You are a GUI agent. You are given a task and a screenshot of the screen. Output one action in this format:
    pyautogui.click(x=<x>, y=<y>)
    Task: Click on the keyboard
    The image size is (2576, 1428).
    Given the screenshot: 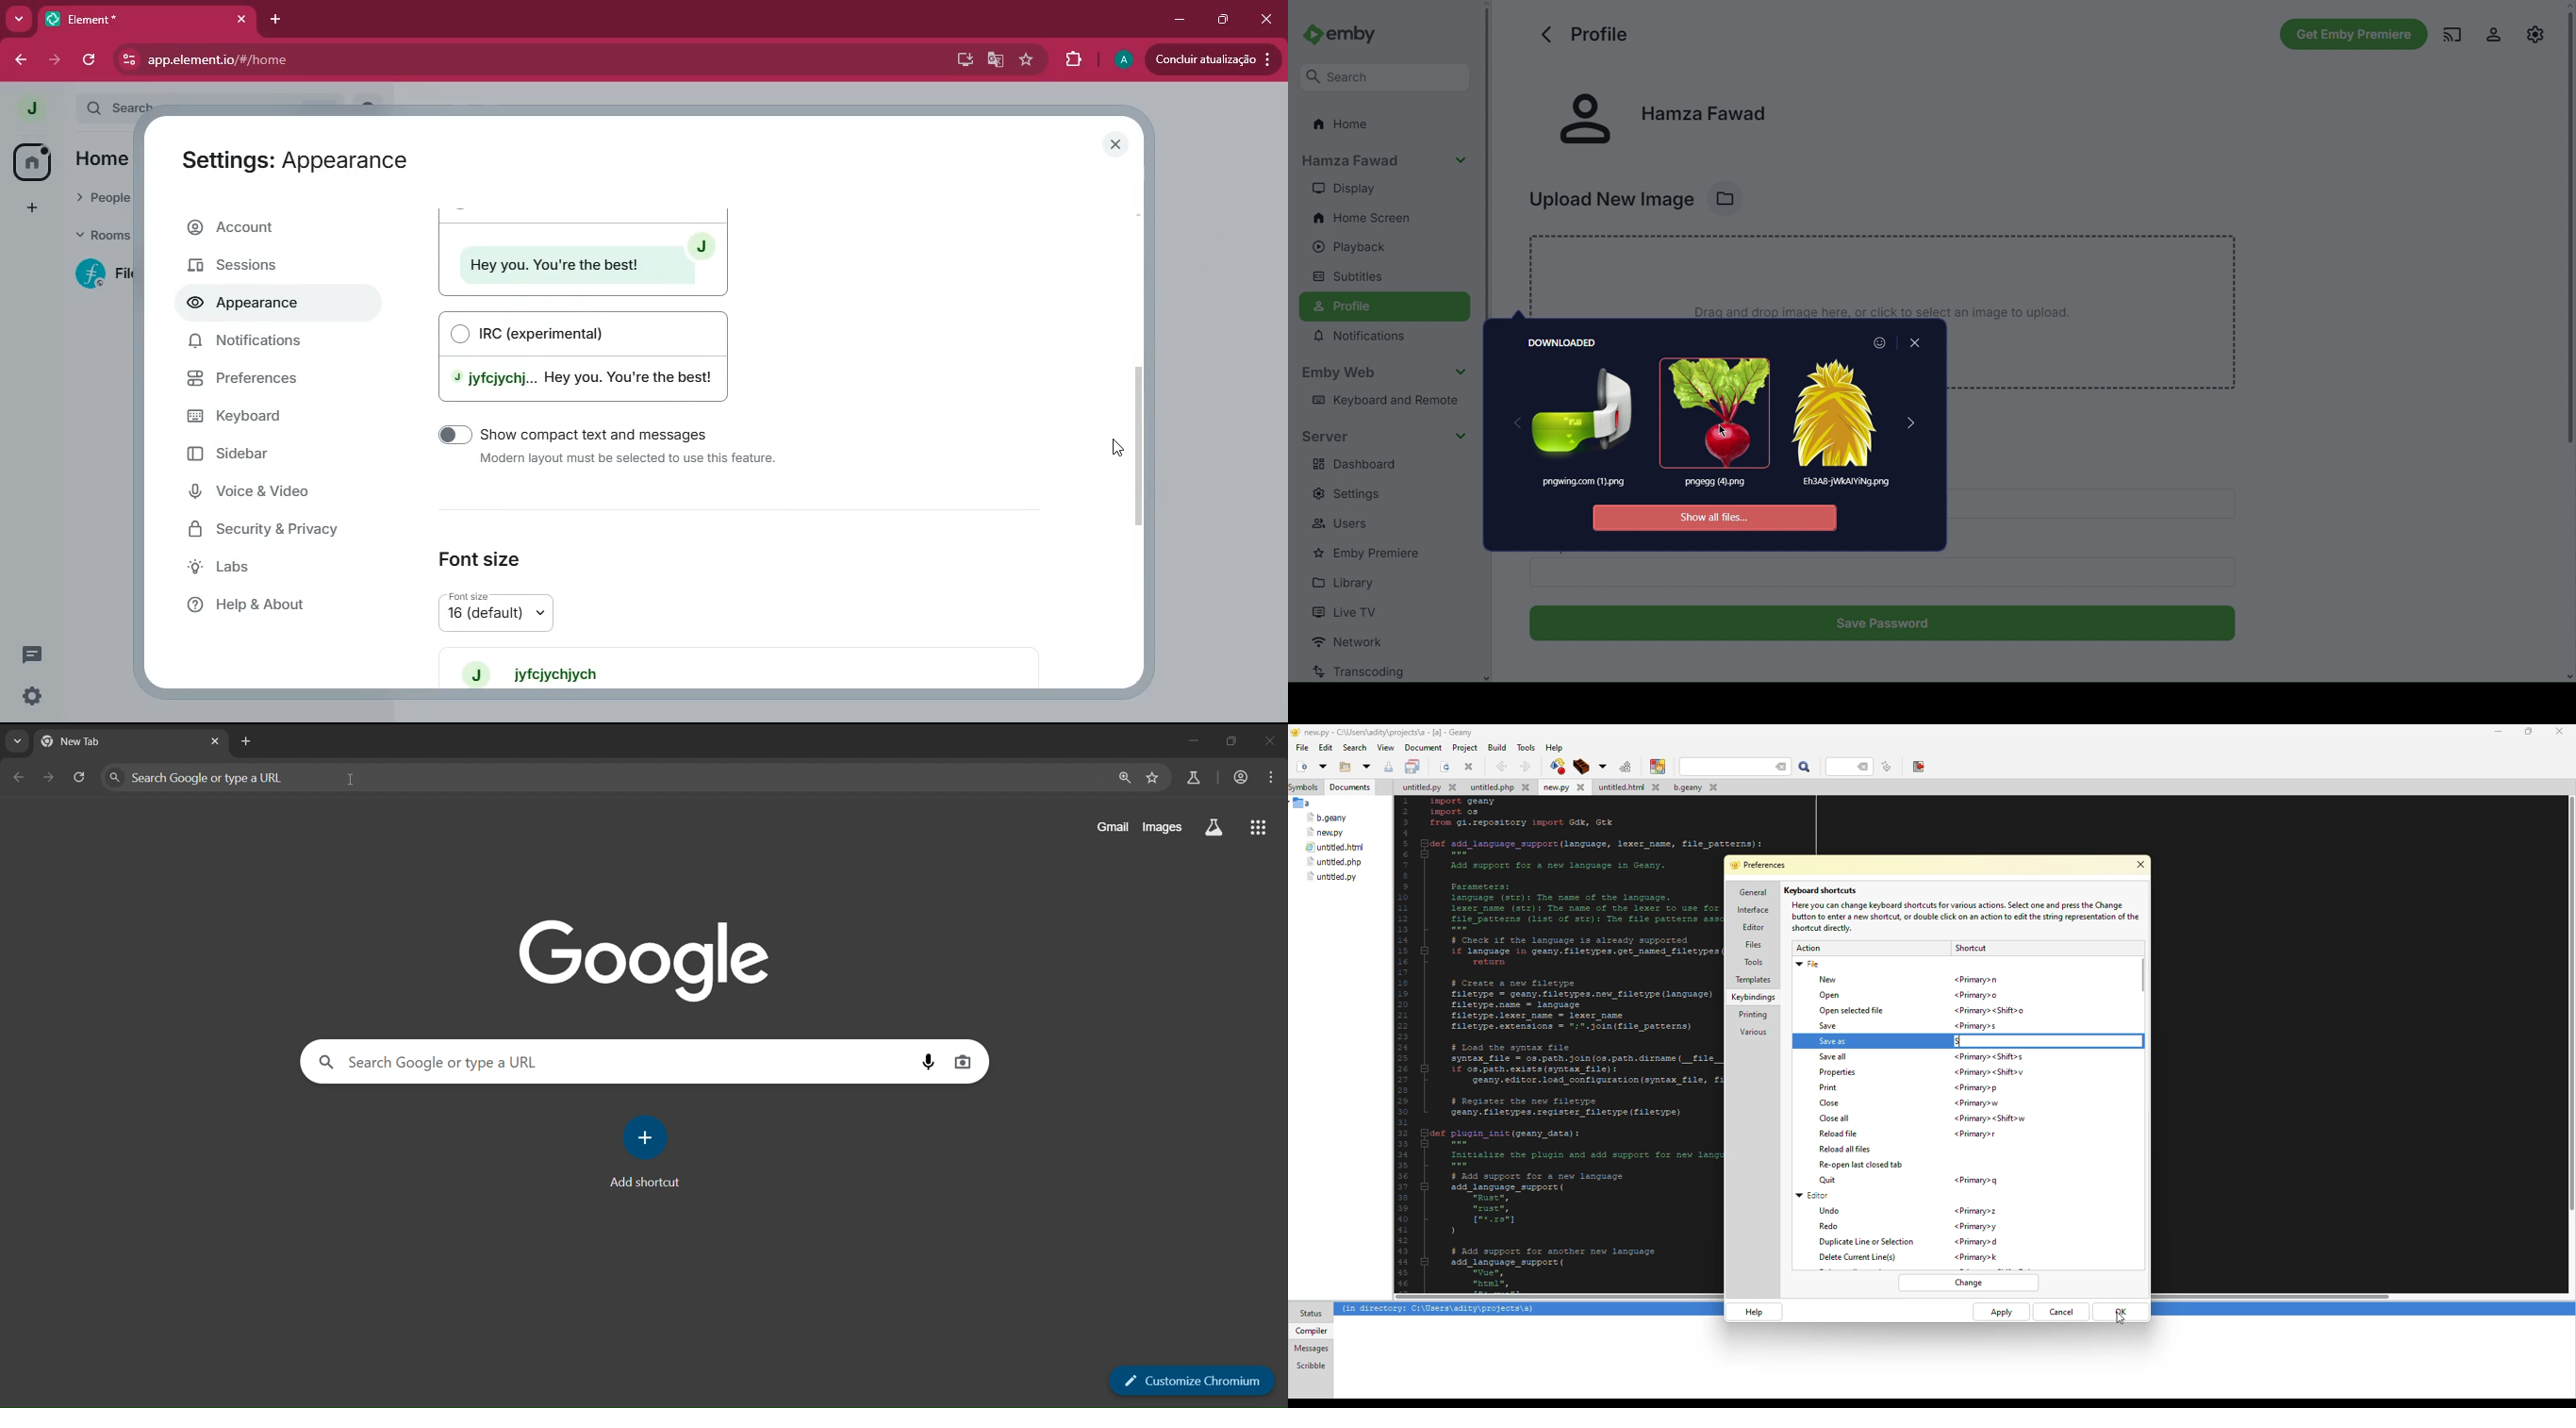 What is the action you would take?
    pyautogui.click(x=272, y=415)
    